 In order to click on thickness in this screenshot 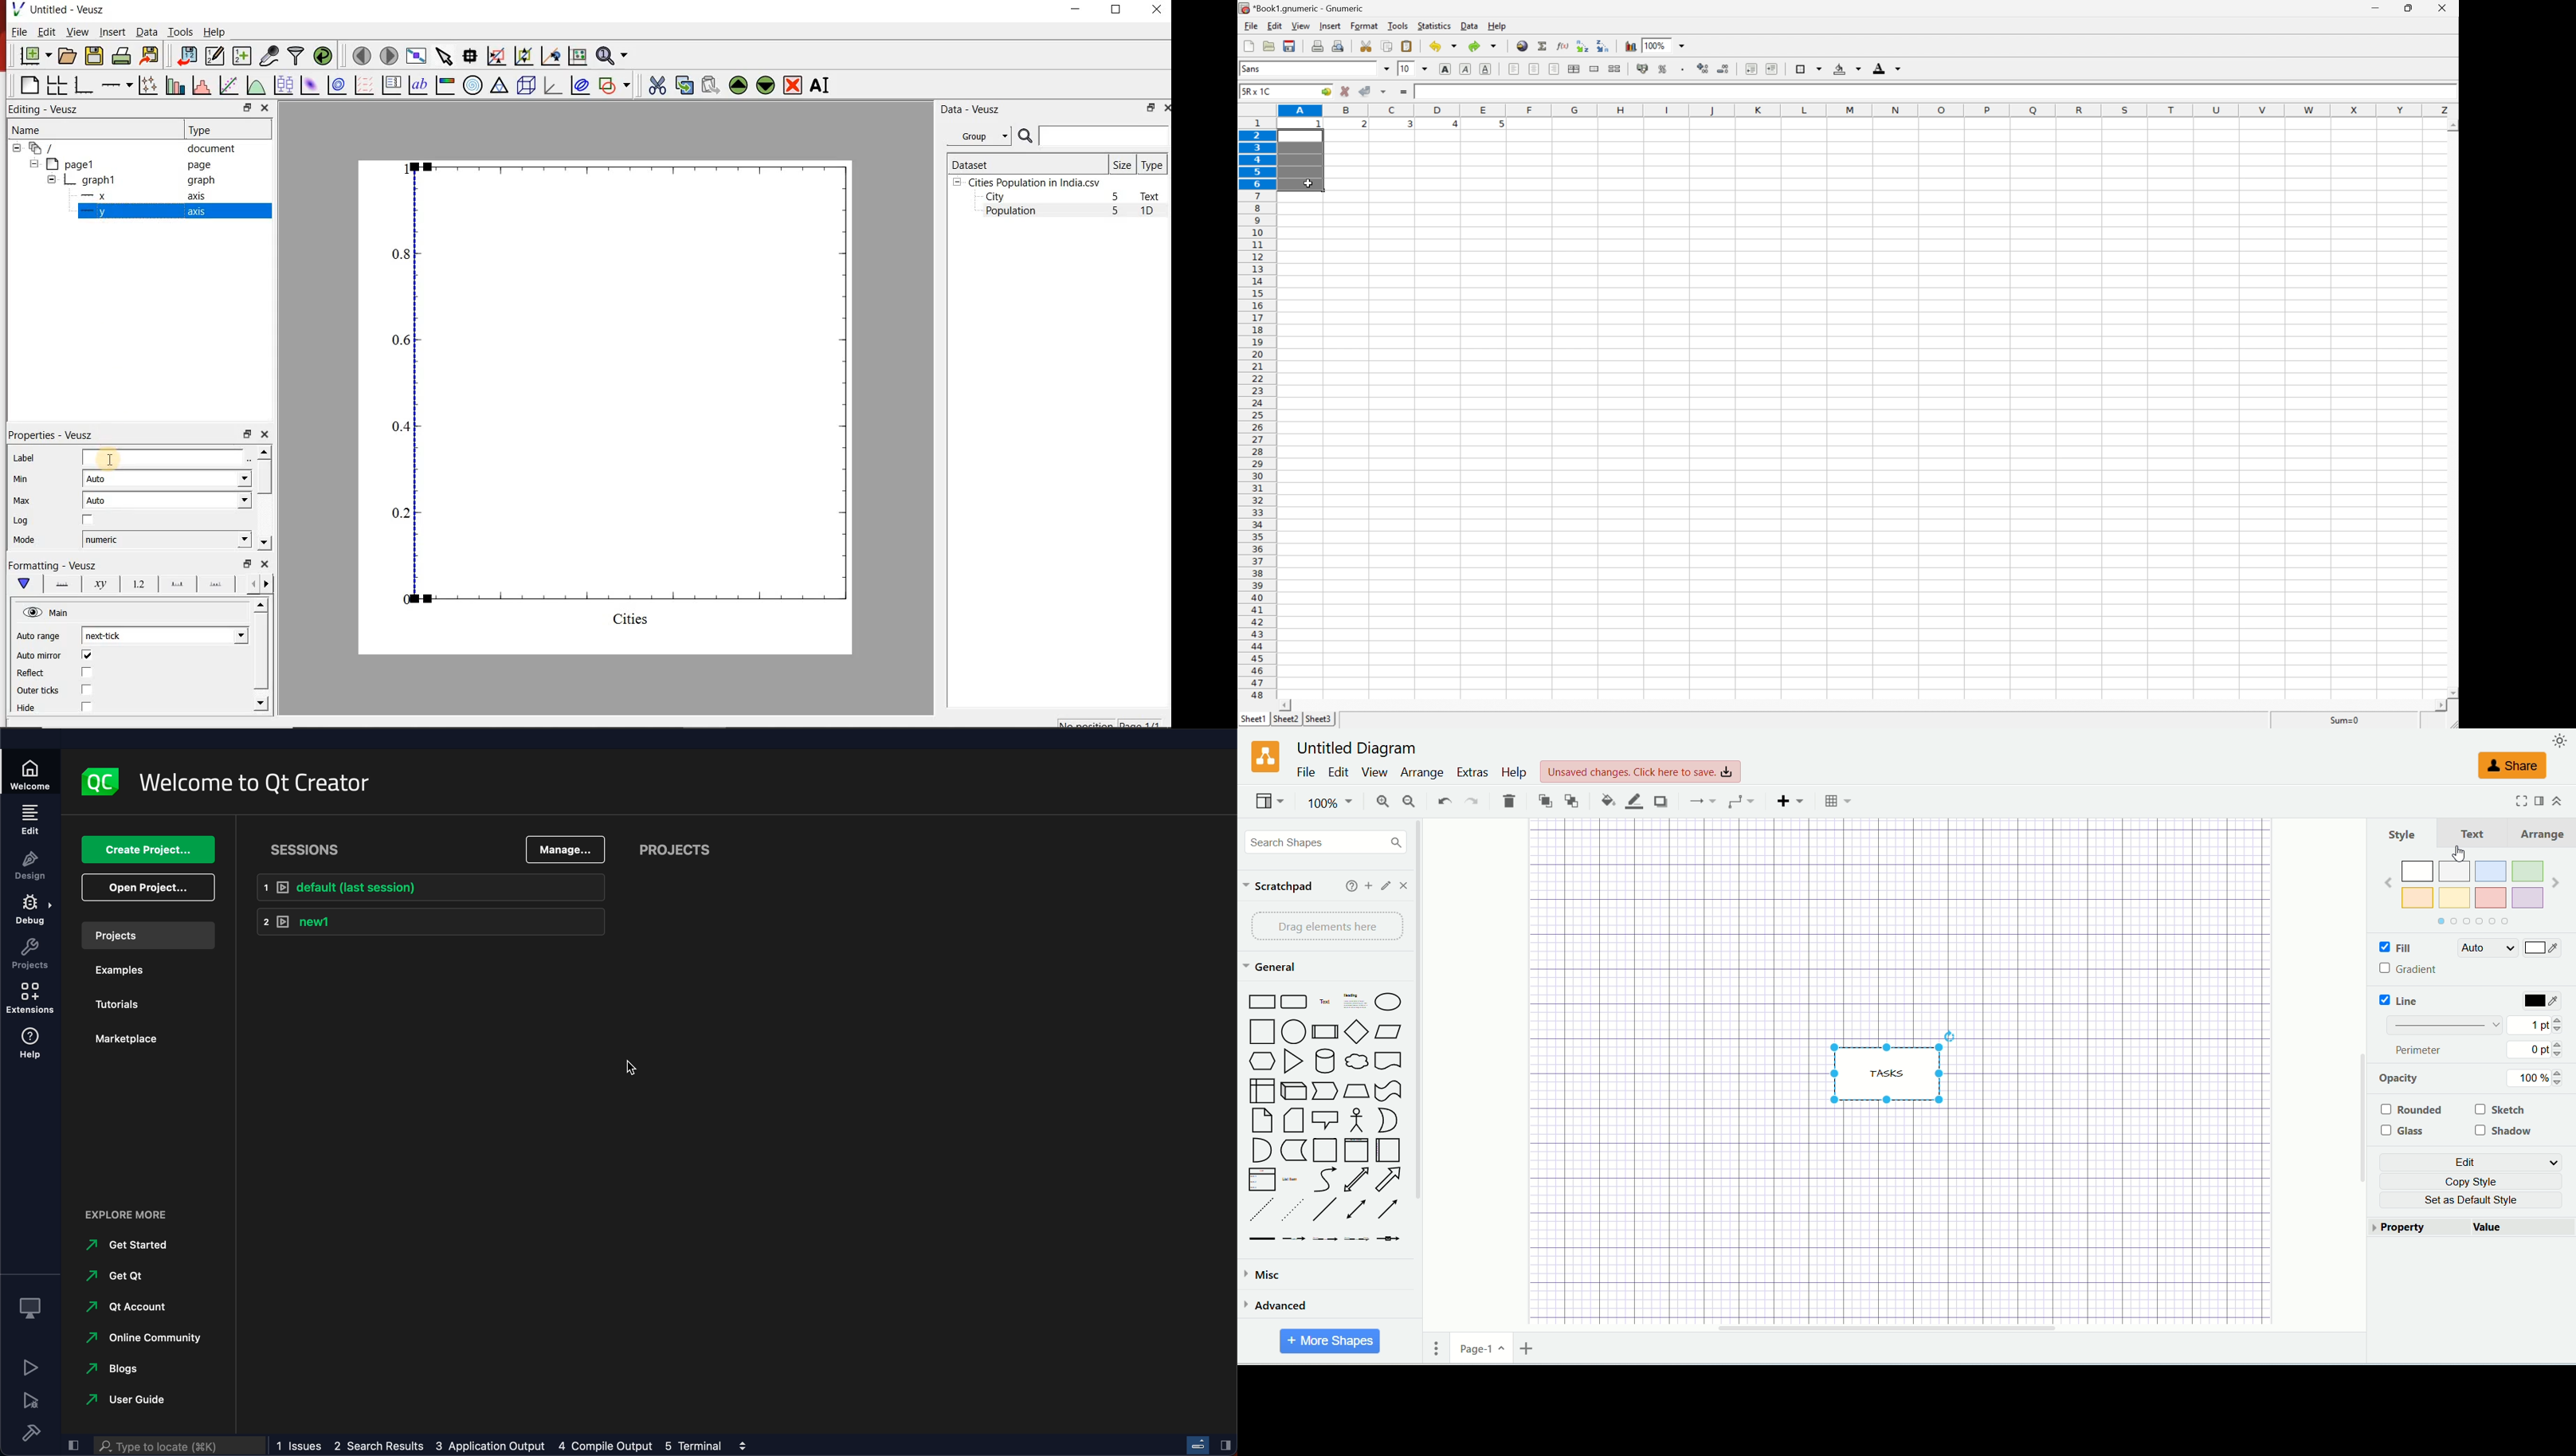, I will do `click(2441, 1025)`.